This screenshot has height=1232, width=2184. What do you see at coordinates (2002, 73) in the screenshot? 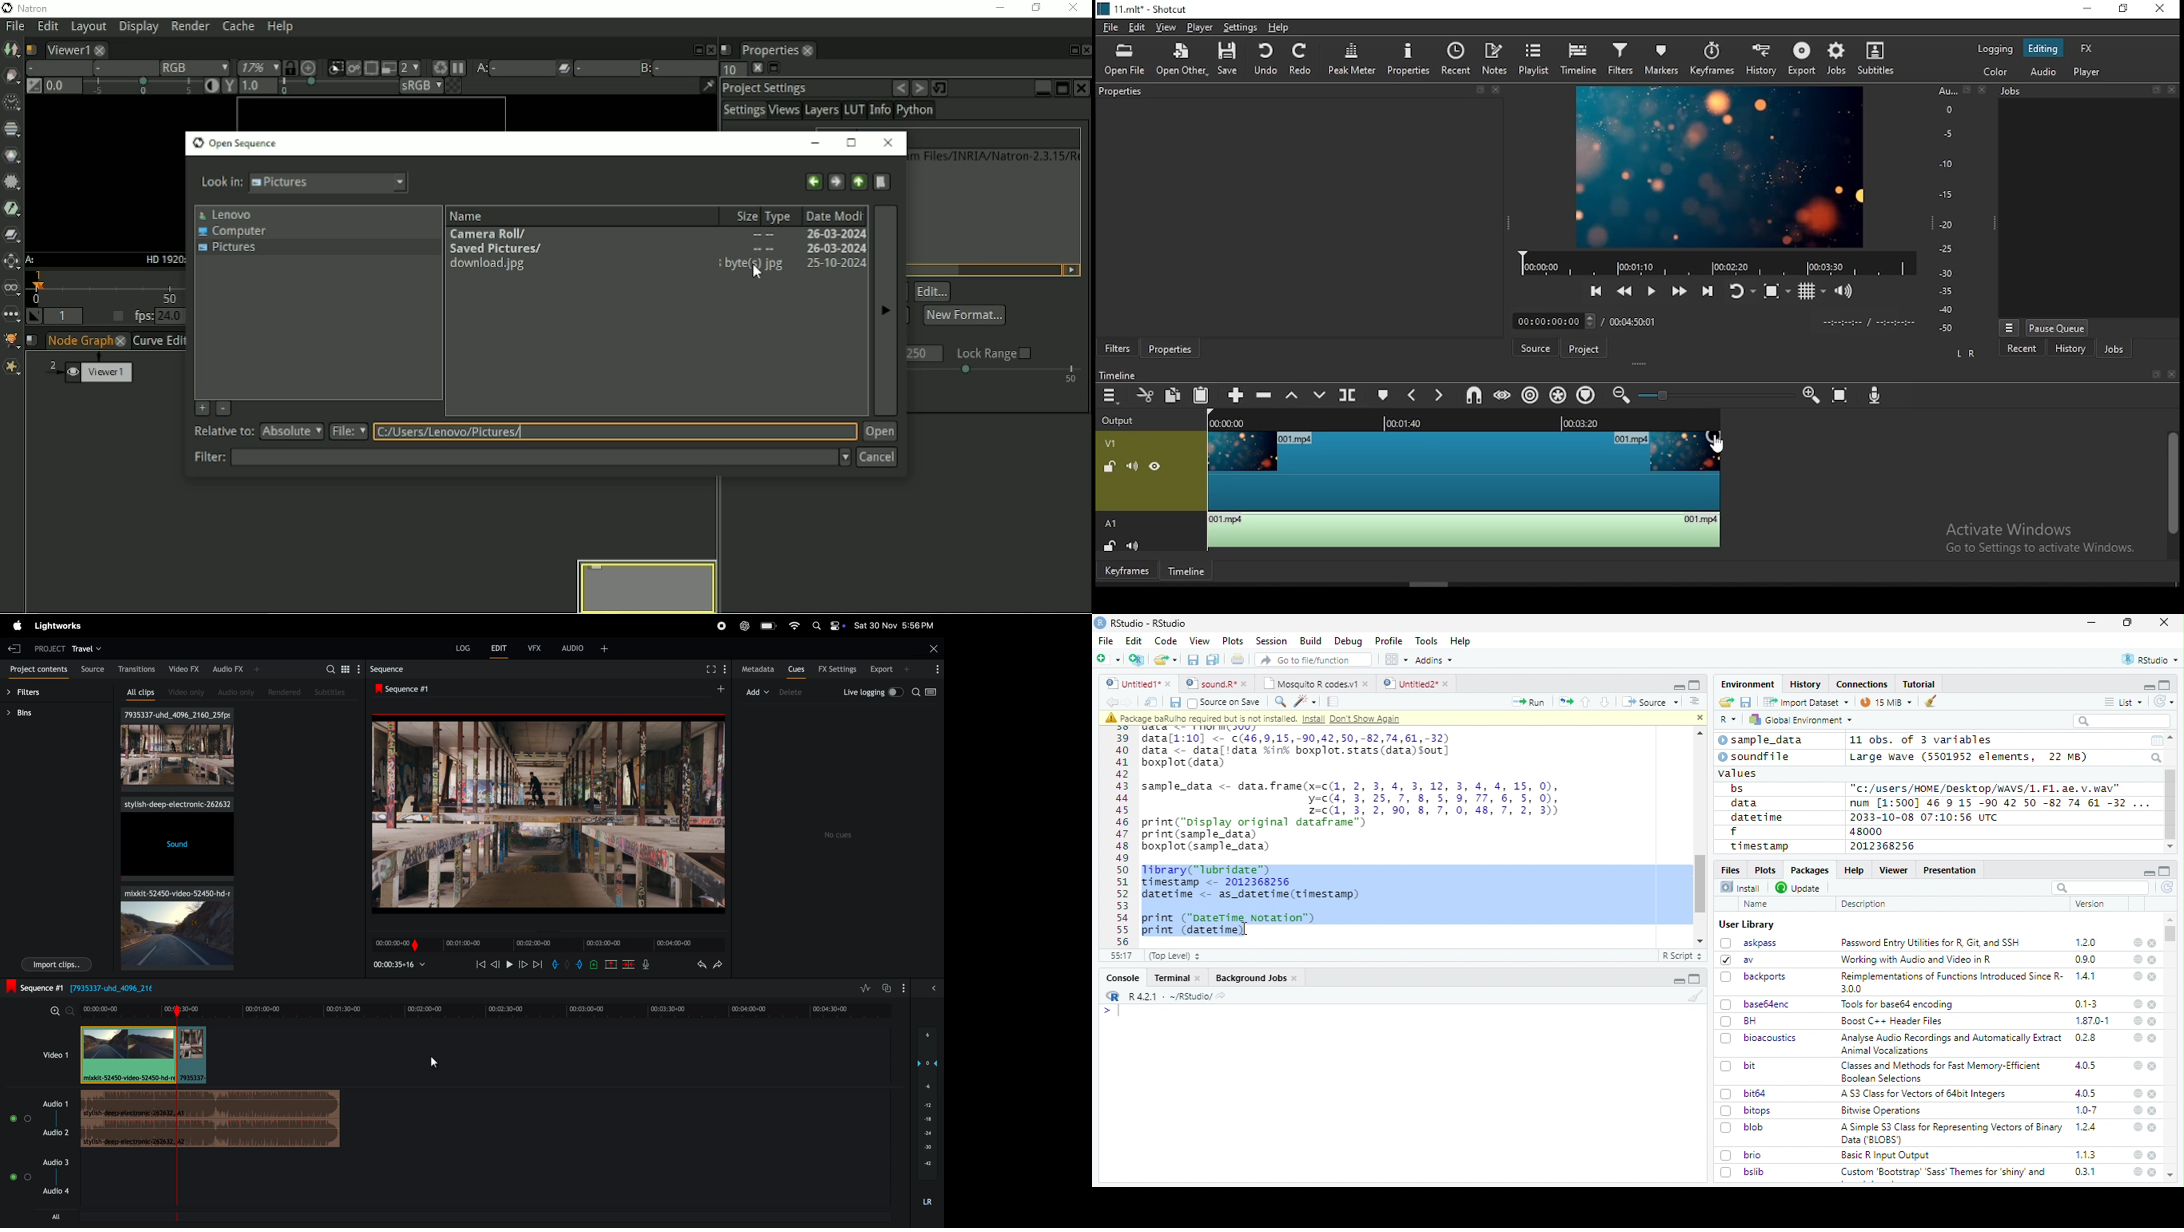
I see `color` at bounding box center [2002, 73].